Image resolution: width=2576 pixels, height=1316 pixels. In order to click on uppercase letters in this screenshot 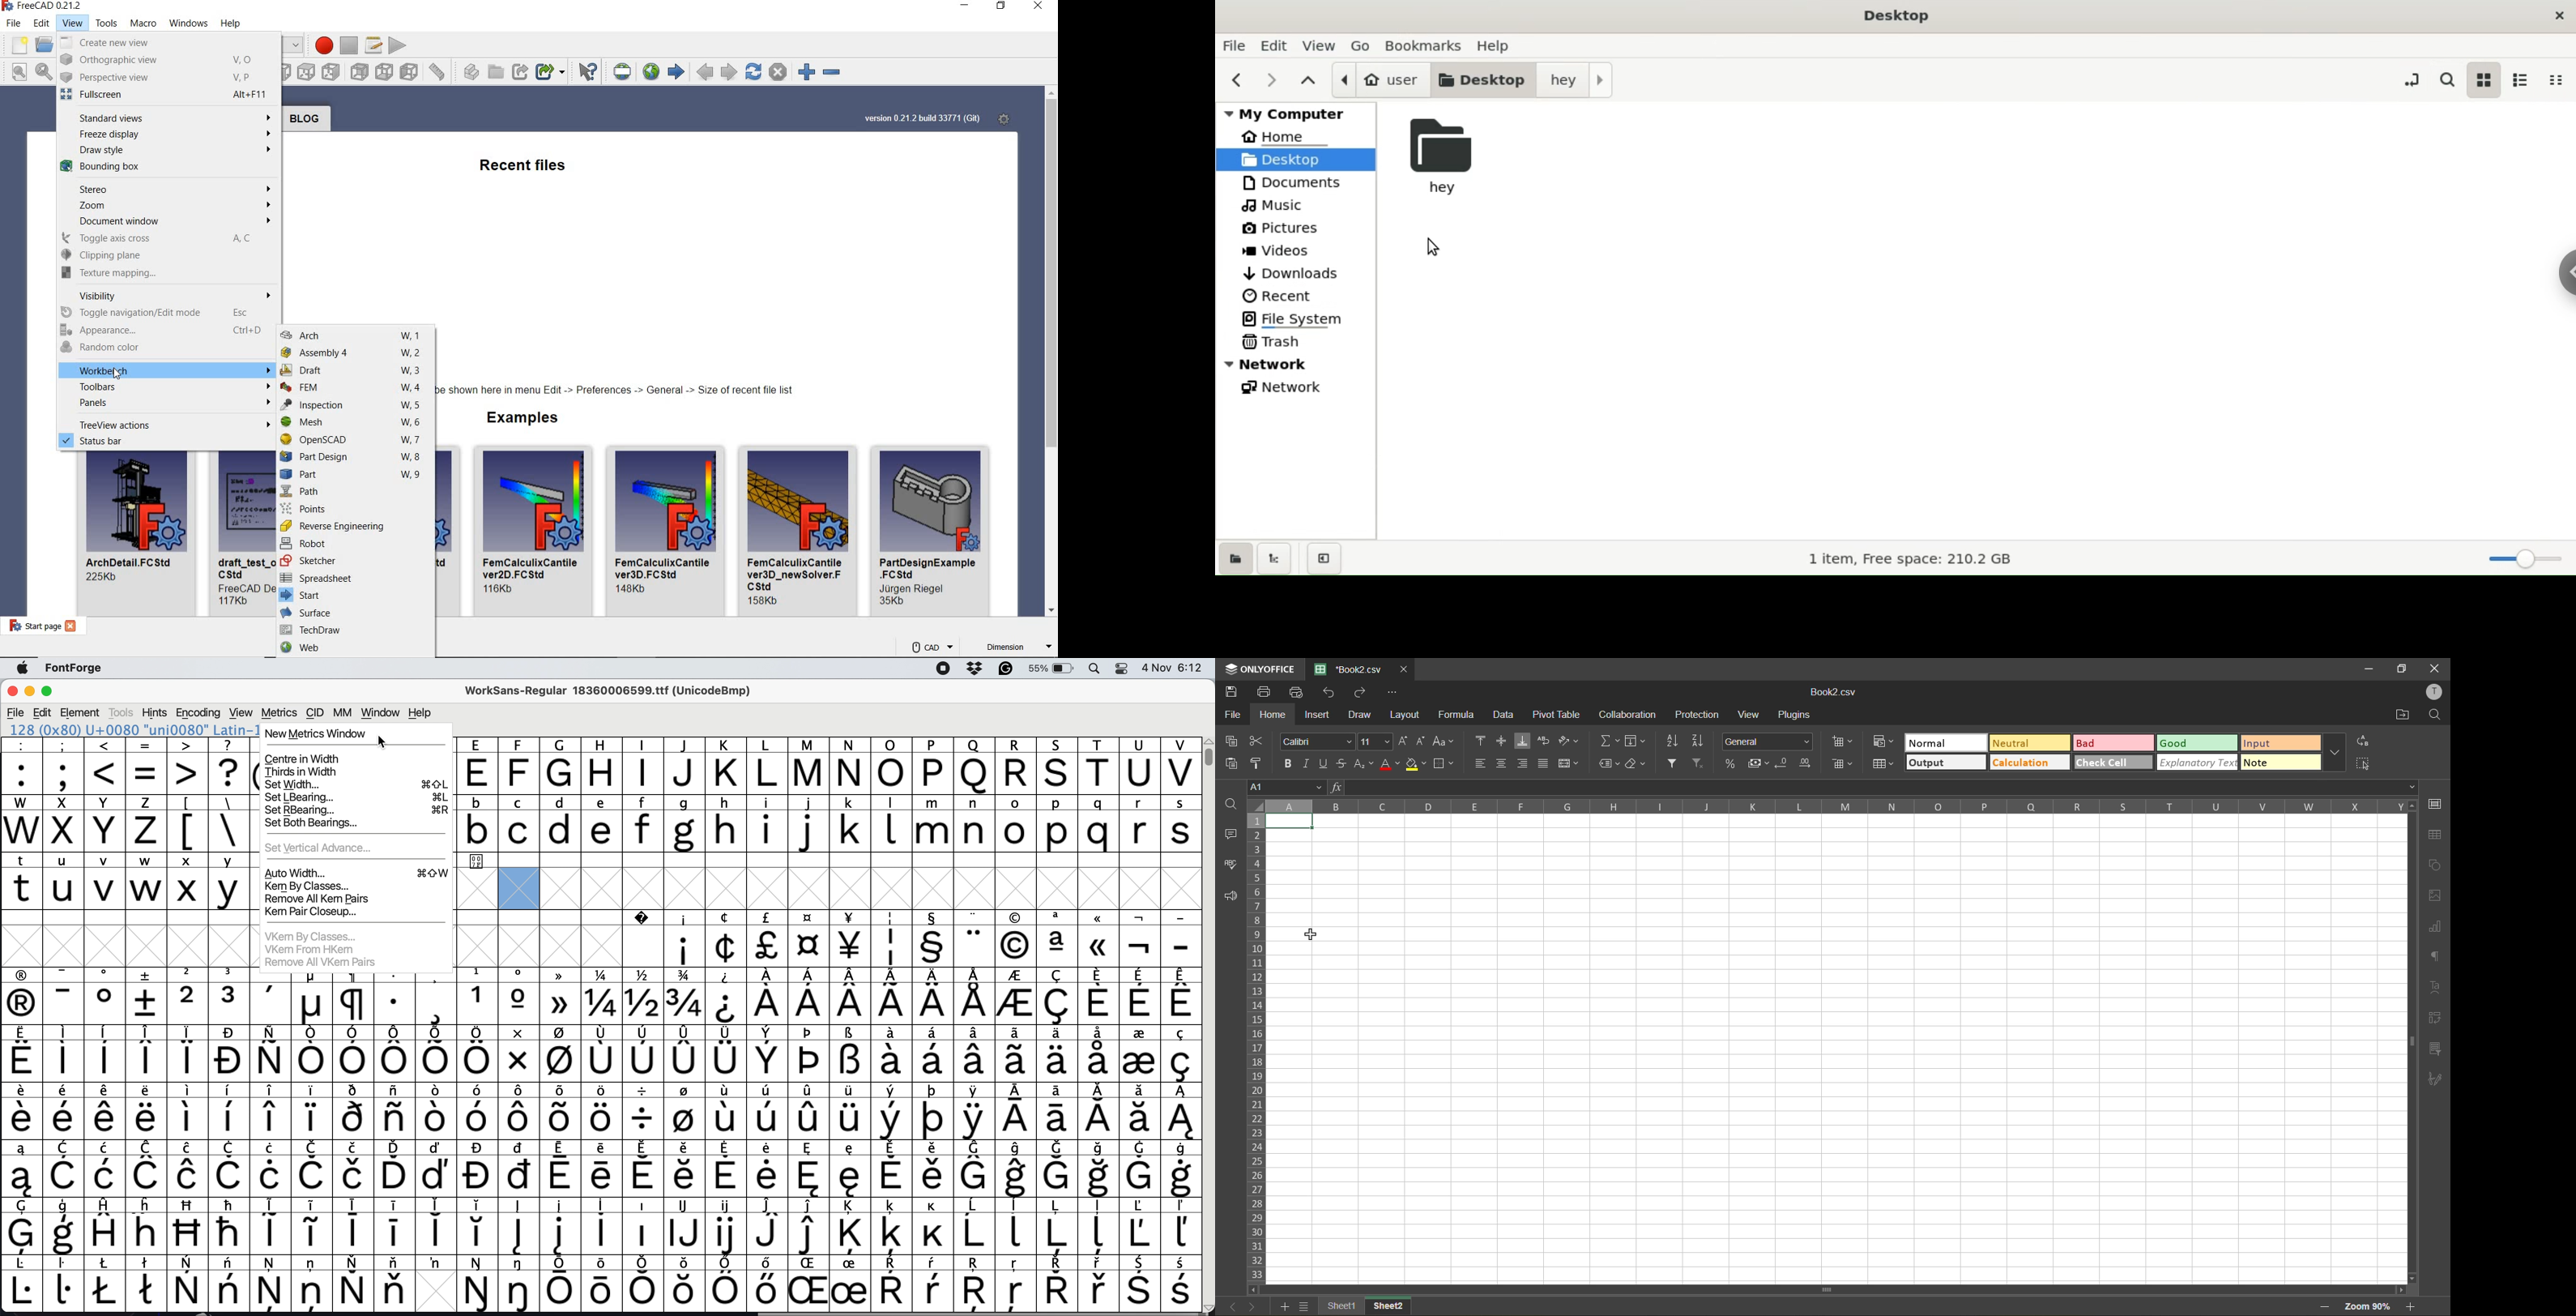, I will do `click(90, 831)`.